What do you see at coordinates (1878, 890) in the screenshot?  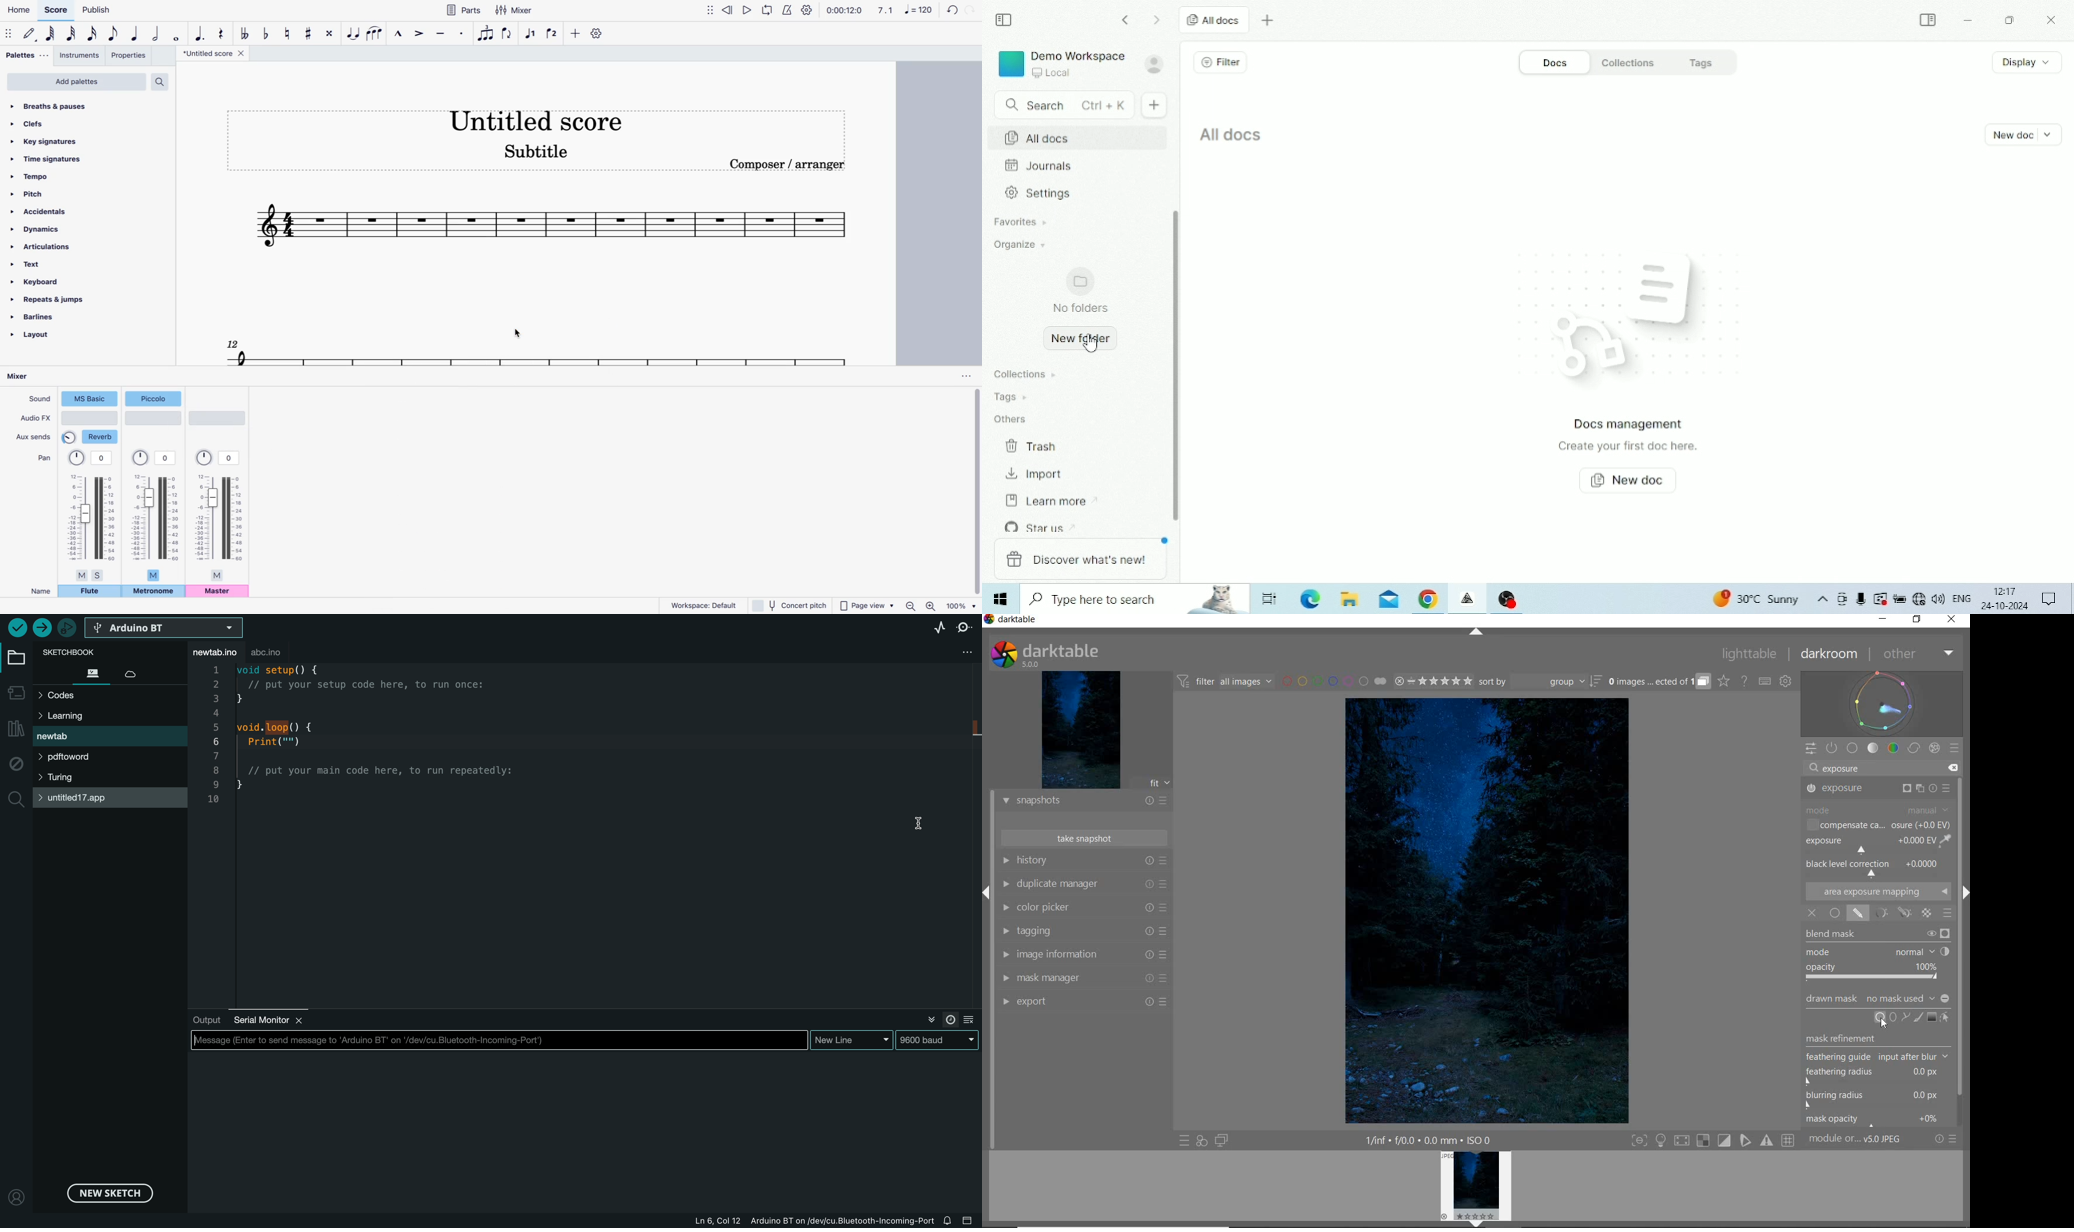 I see `AREA EXPOSURE MAPPING` at bounding box center [1878, 890].